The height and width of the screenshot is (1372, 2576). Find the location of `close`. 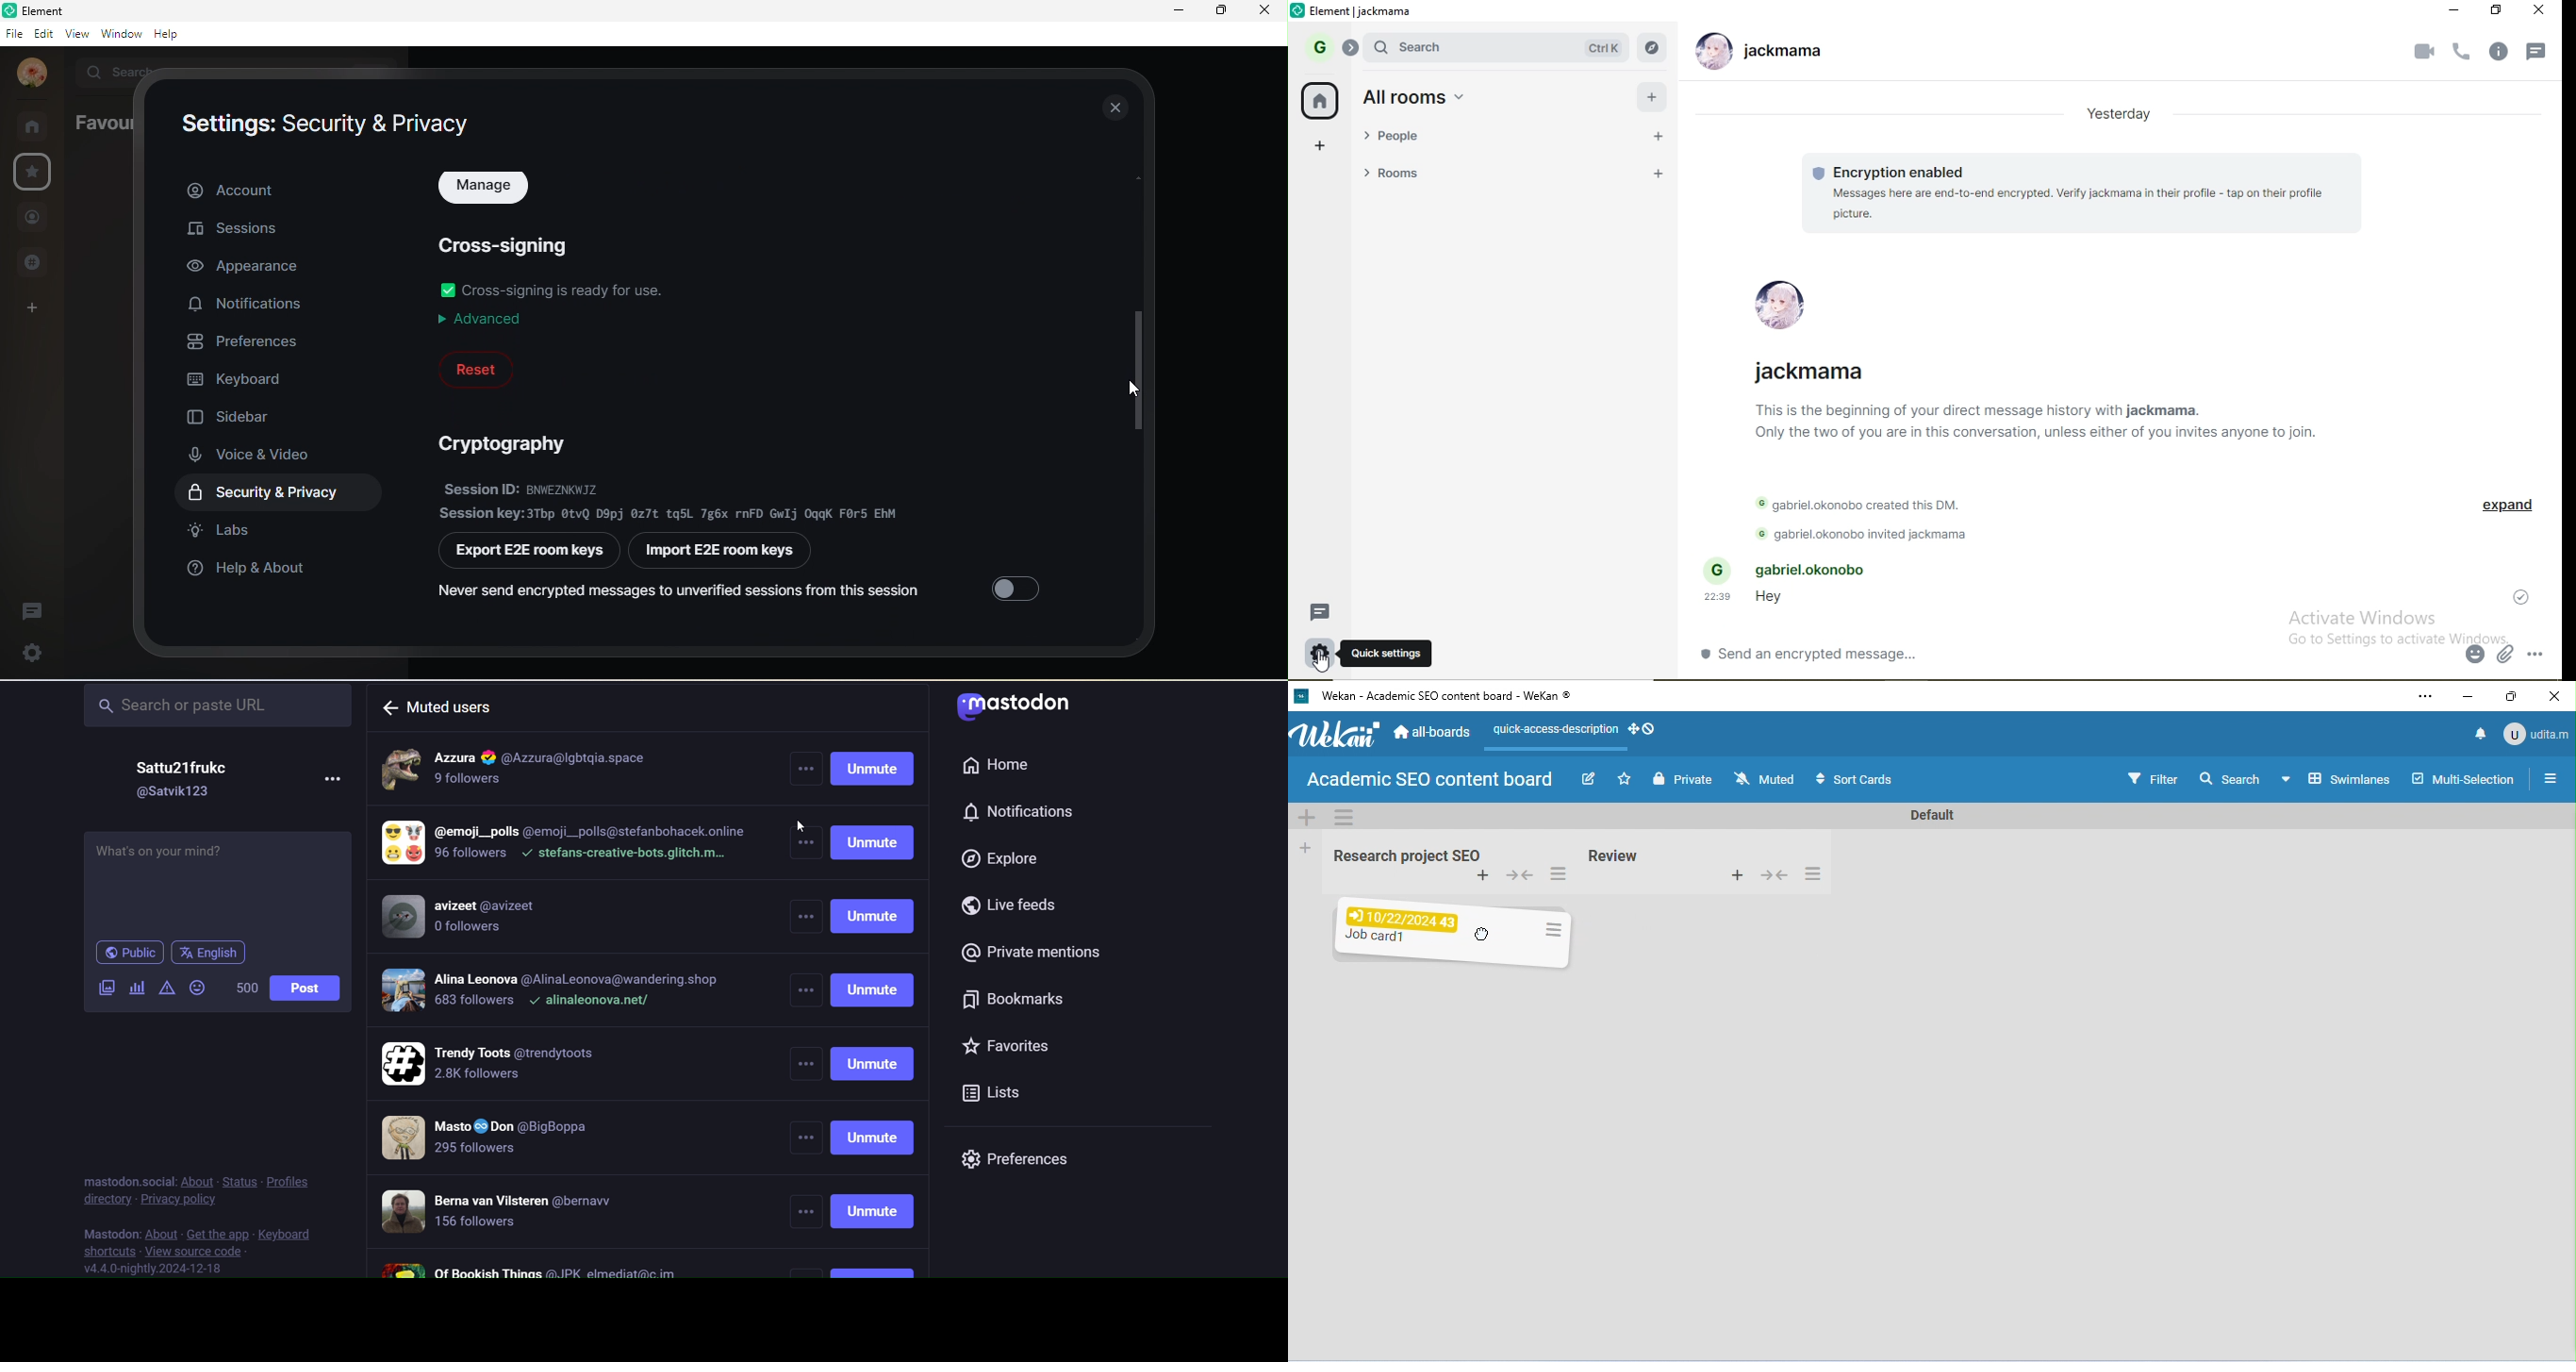

close is located at coordinates (2540, 13).